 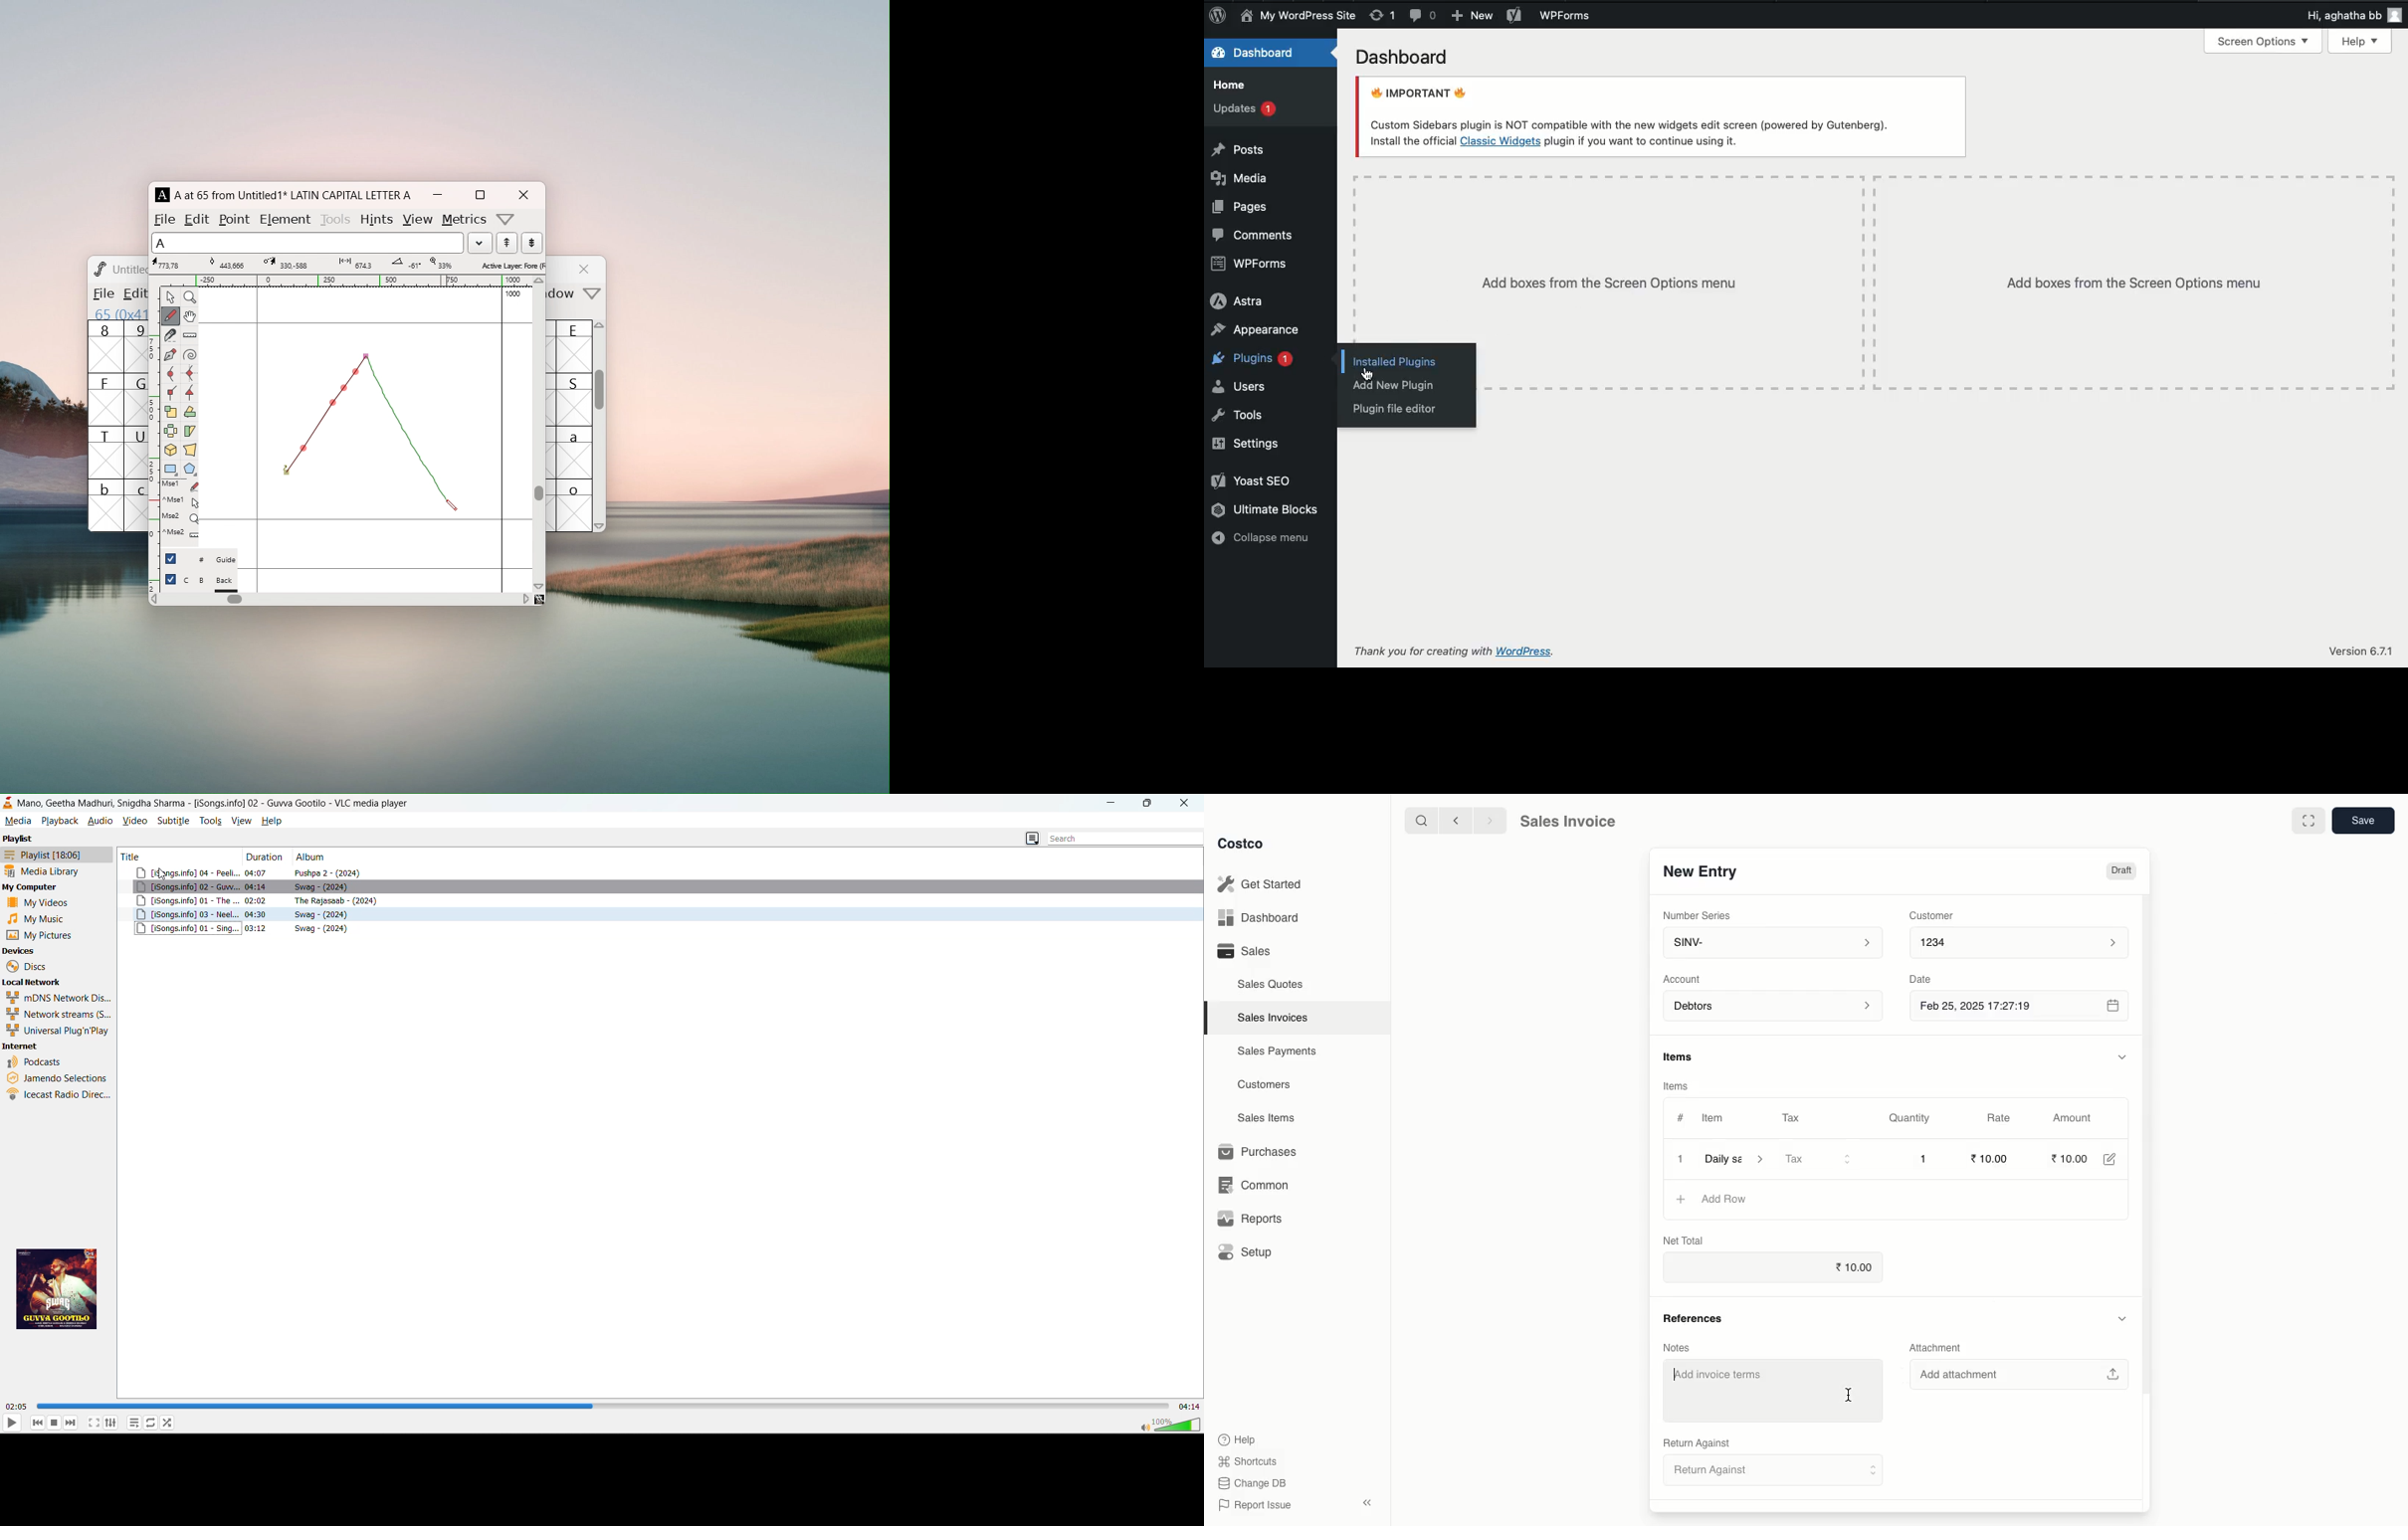 I want to click on G, so click(x=135, y=399).